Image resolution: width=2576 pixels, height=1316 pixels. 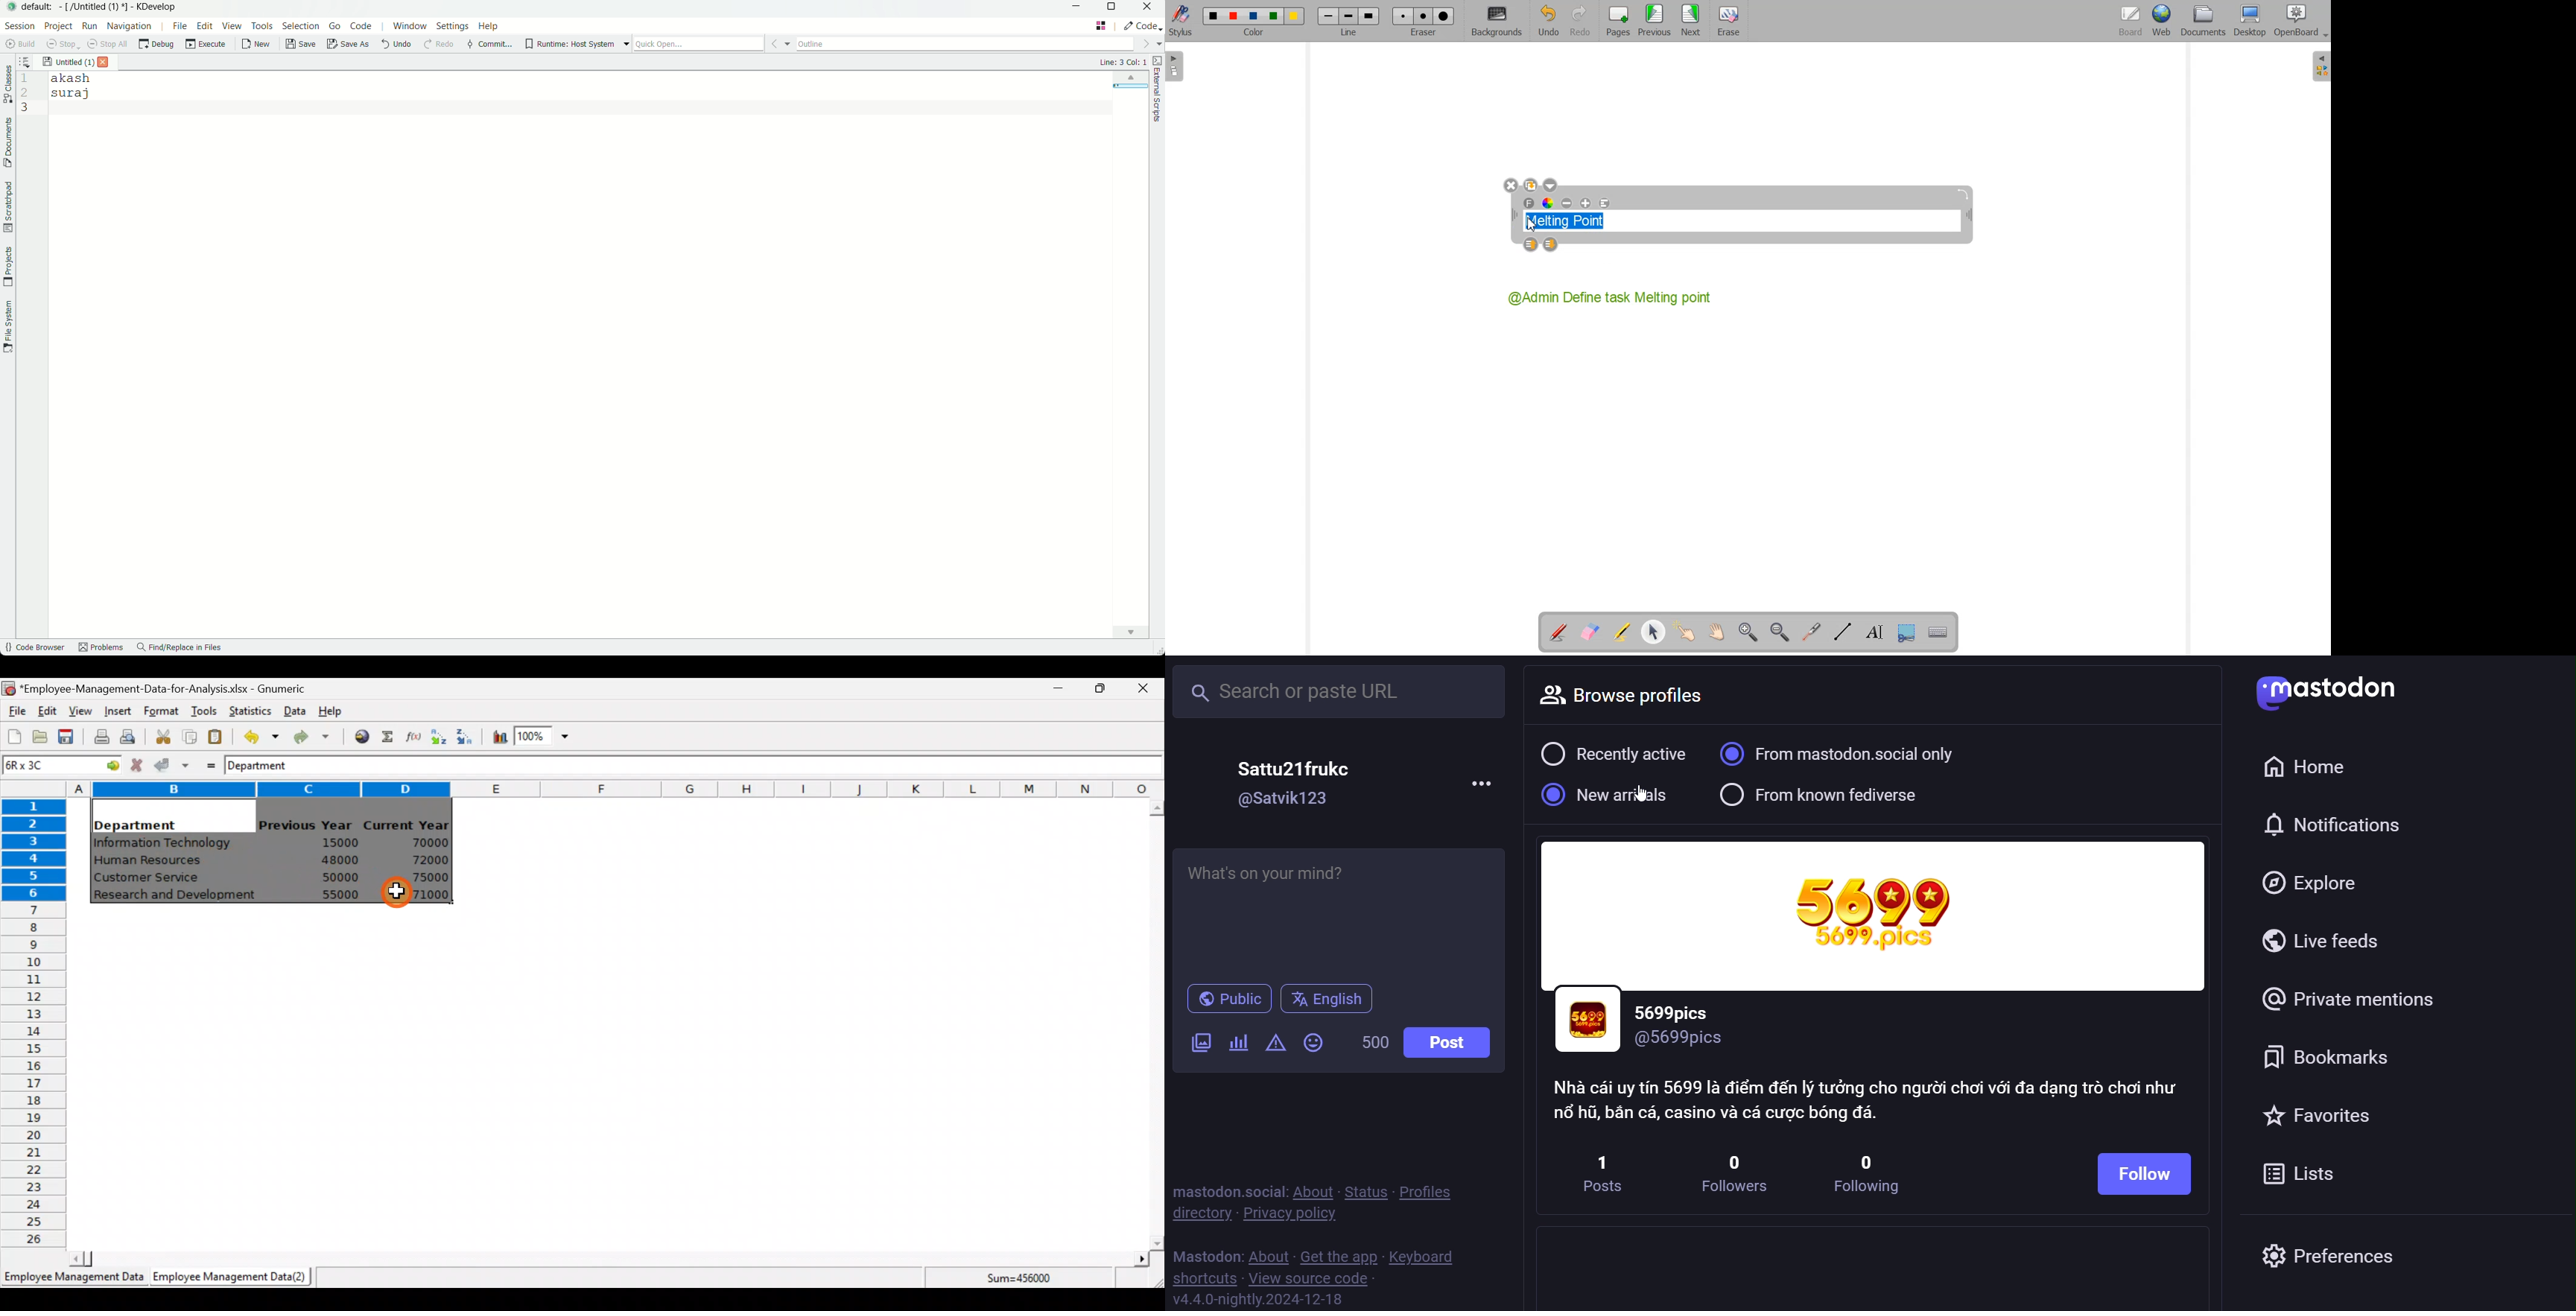 I want to click on scratchpad, so click(x=7, y=207).